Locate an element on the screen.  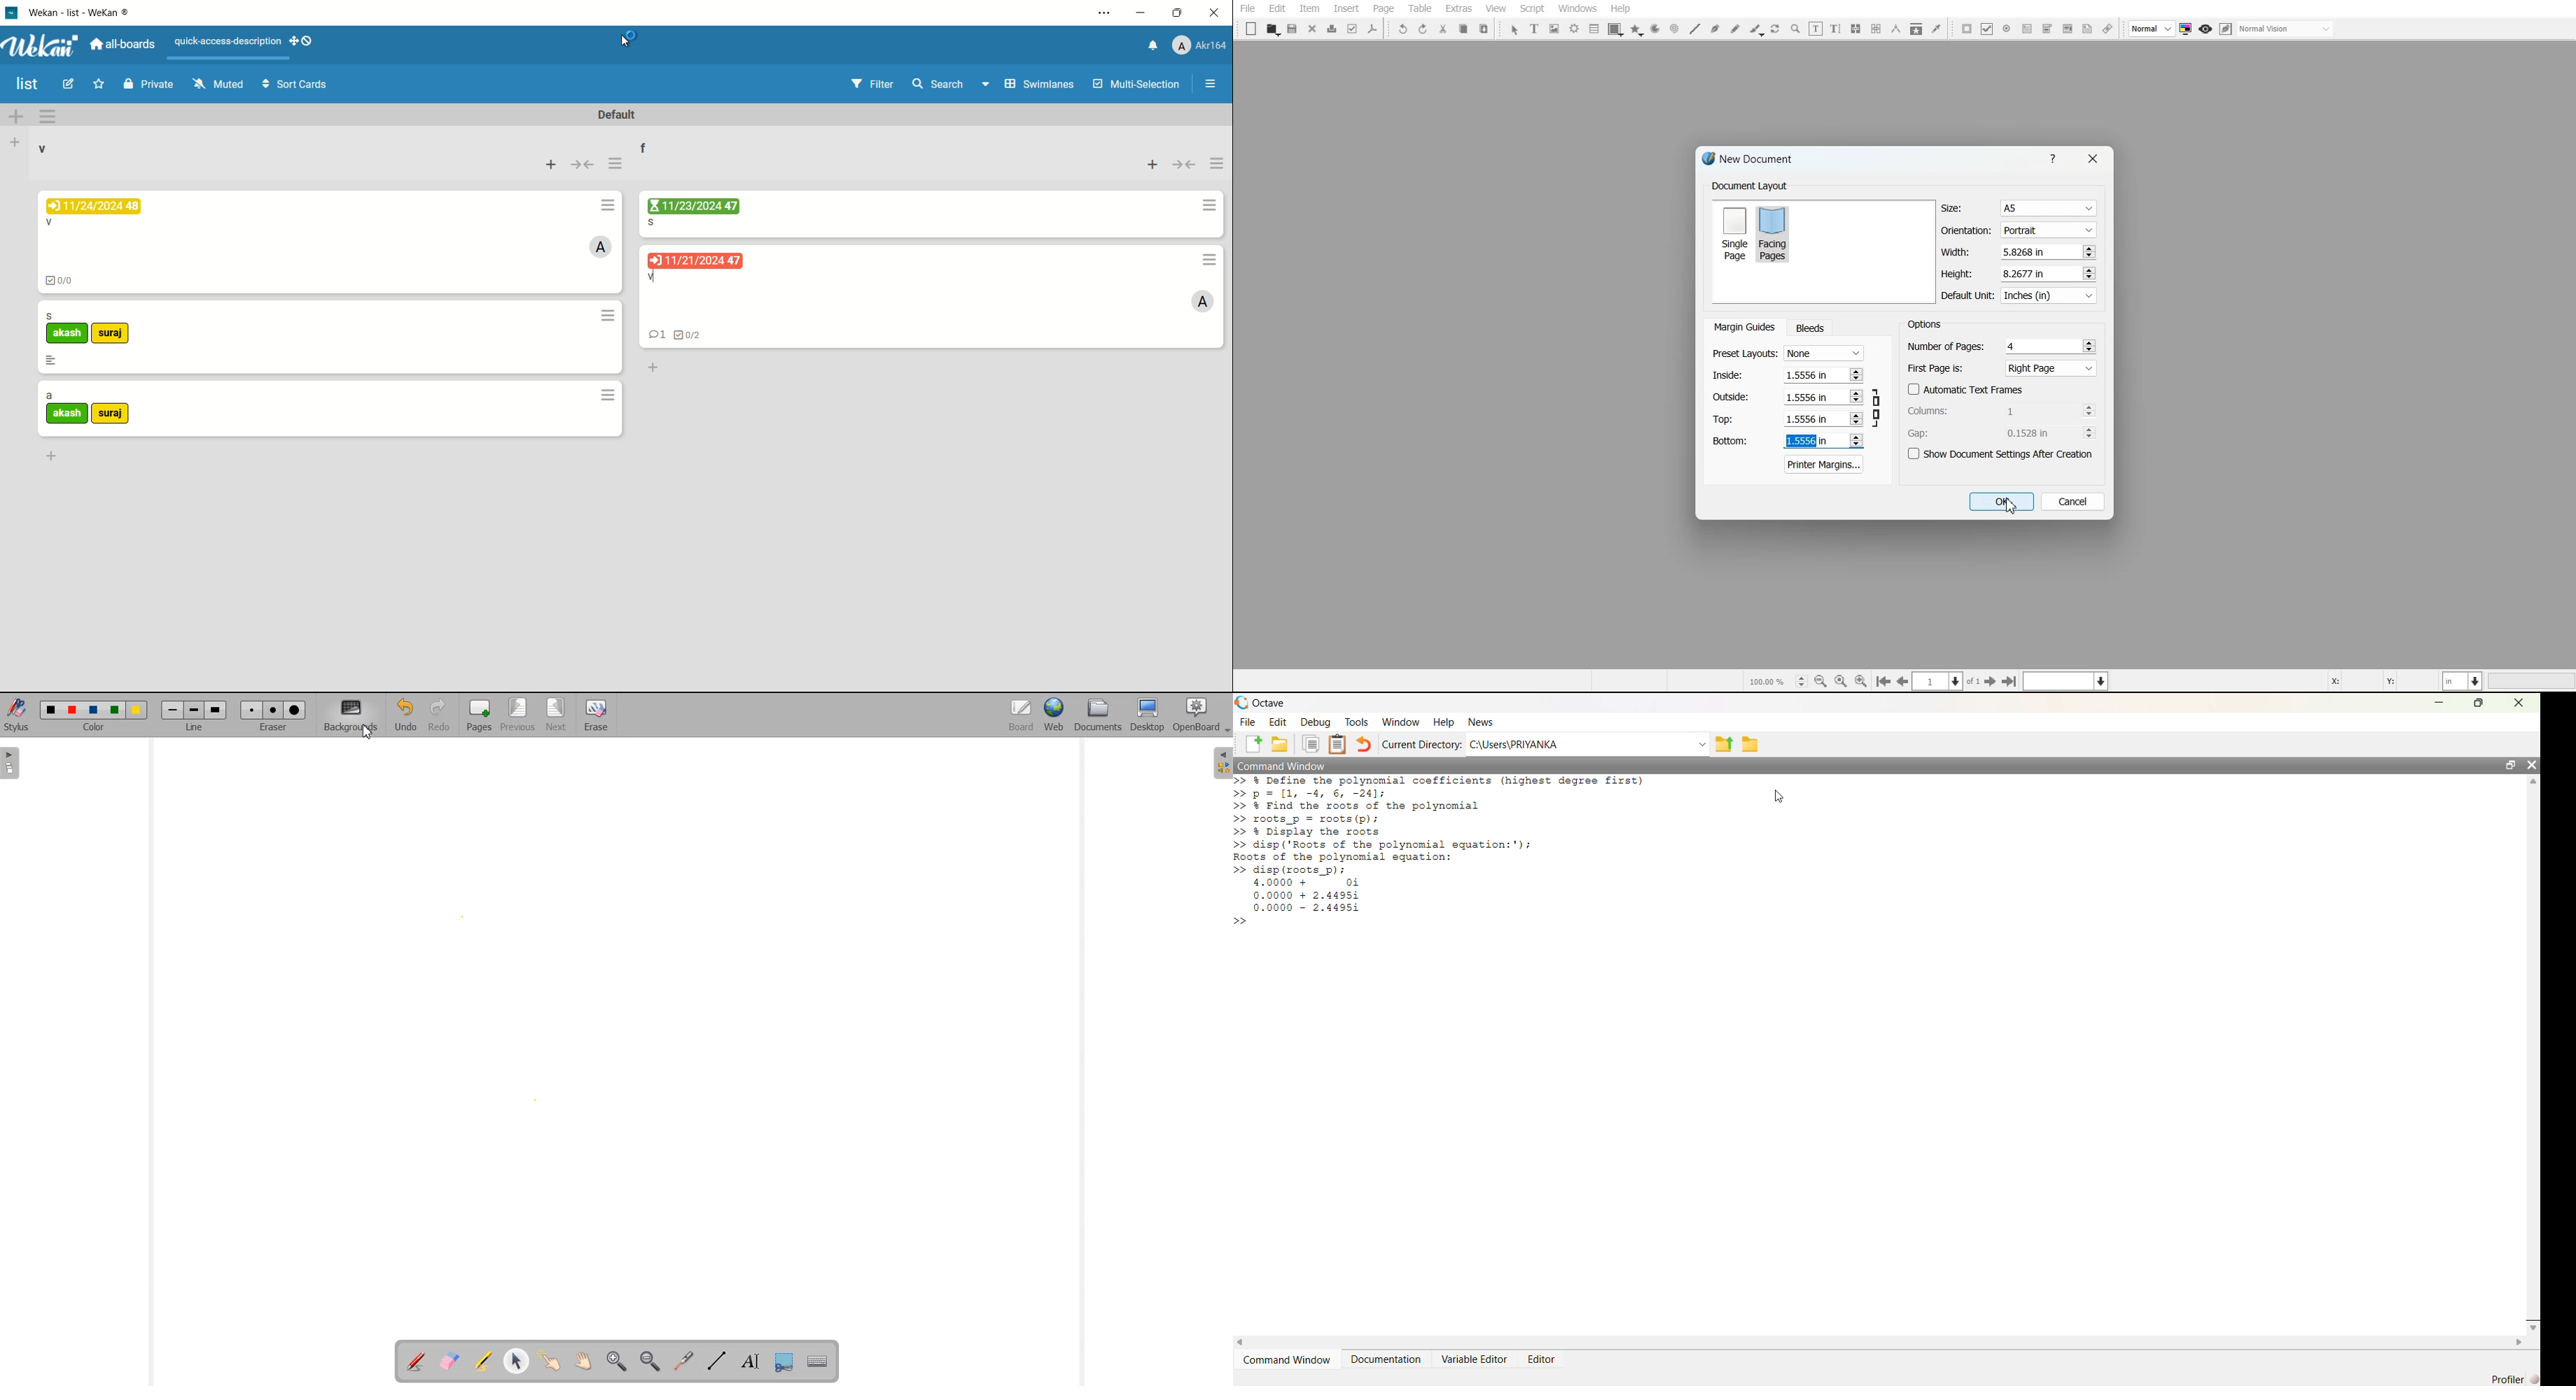
Unlink Text Frame is located at coordinates (1877, 29).